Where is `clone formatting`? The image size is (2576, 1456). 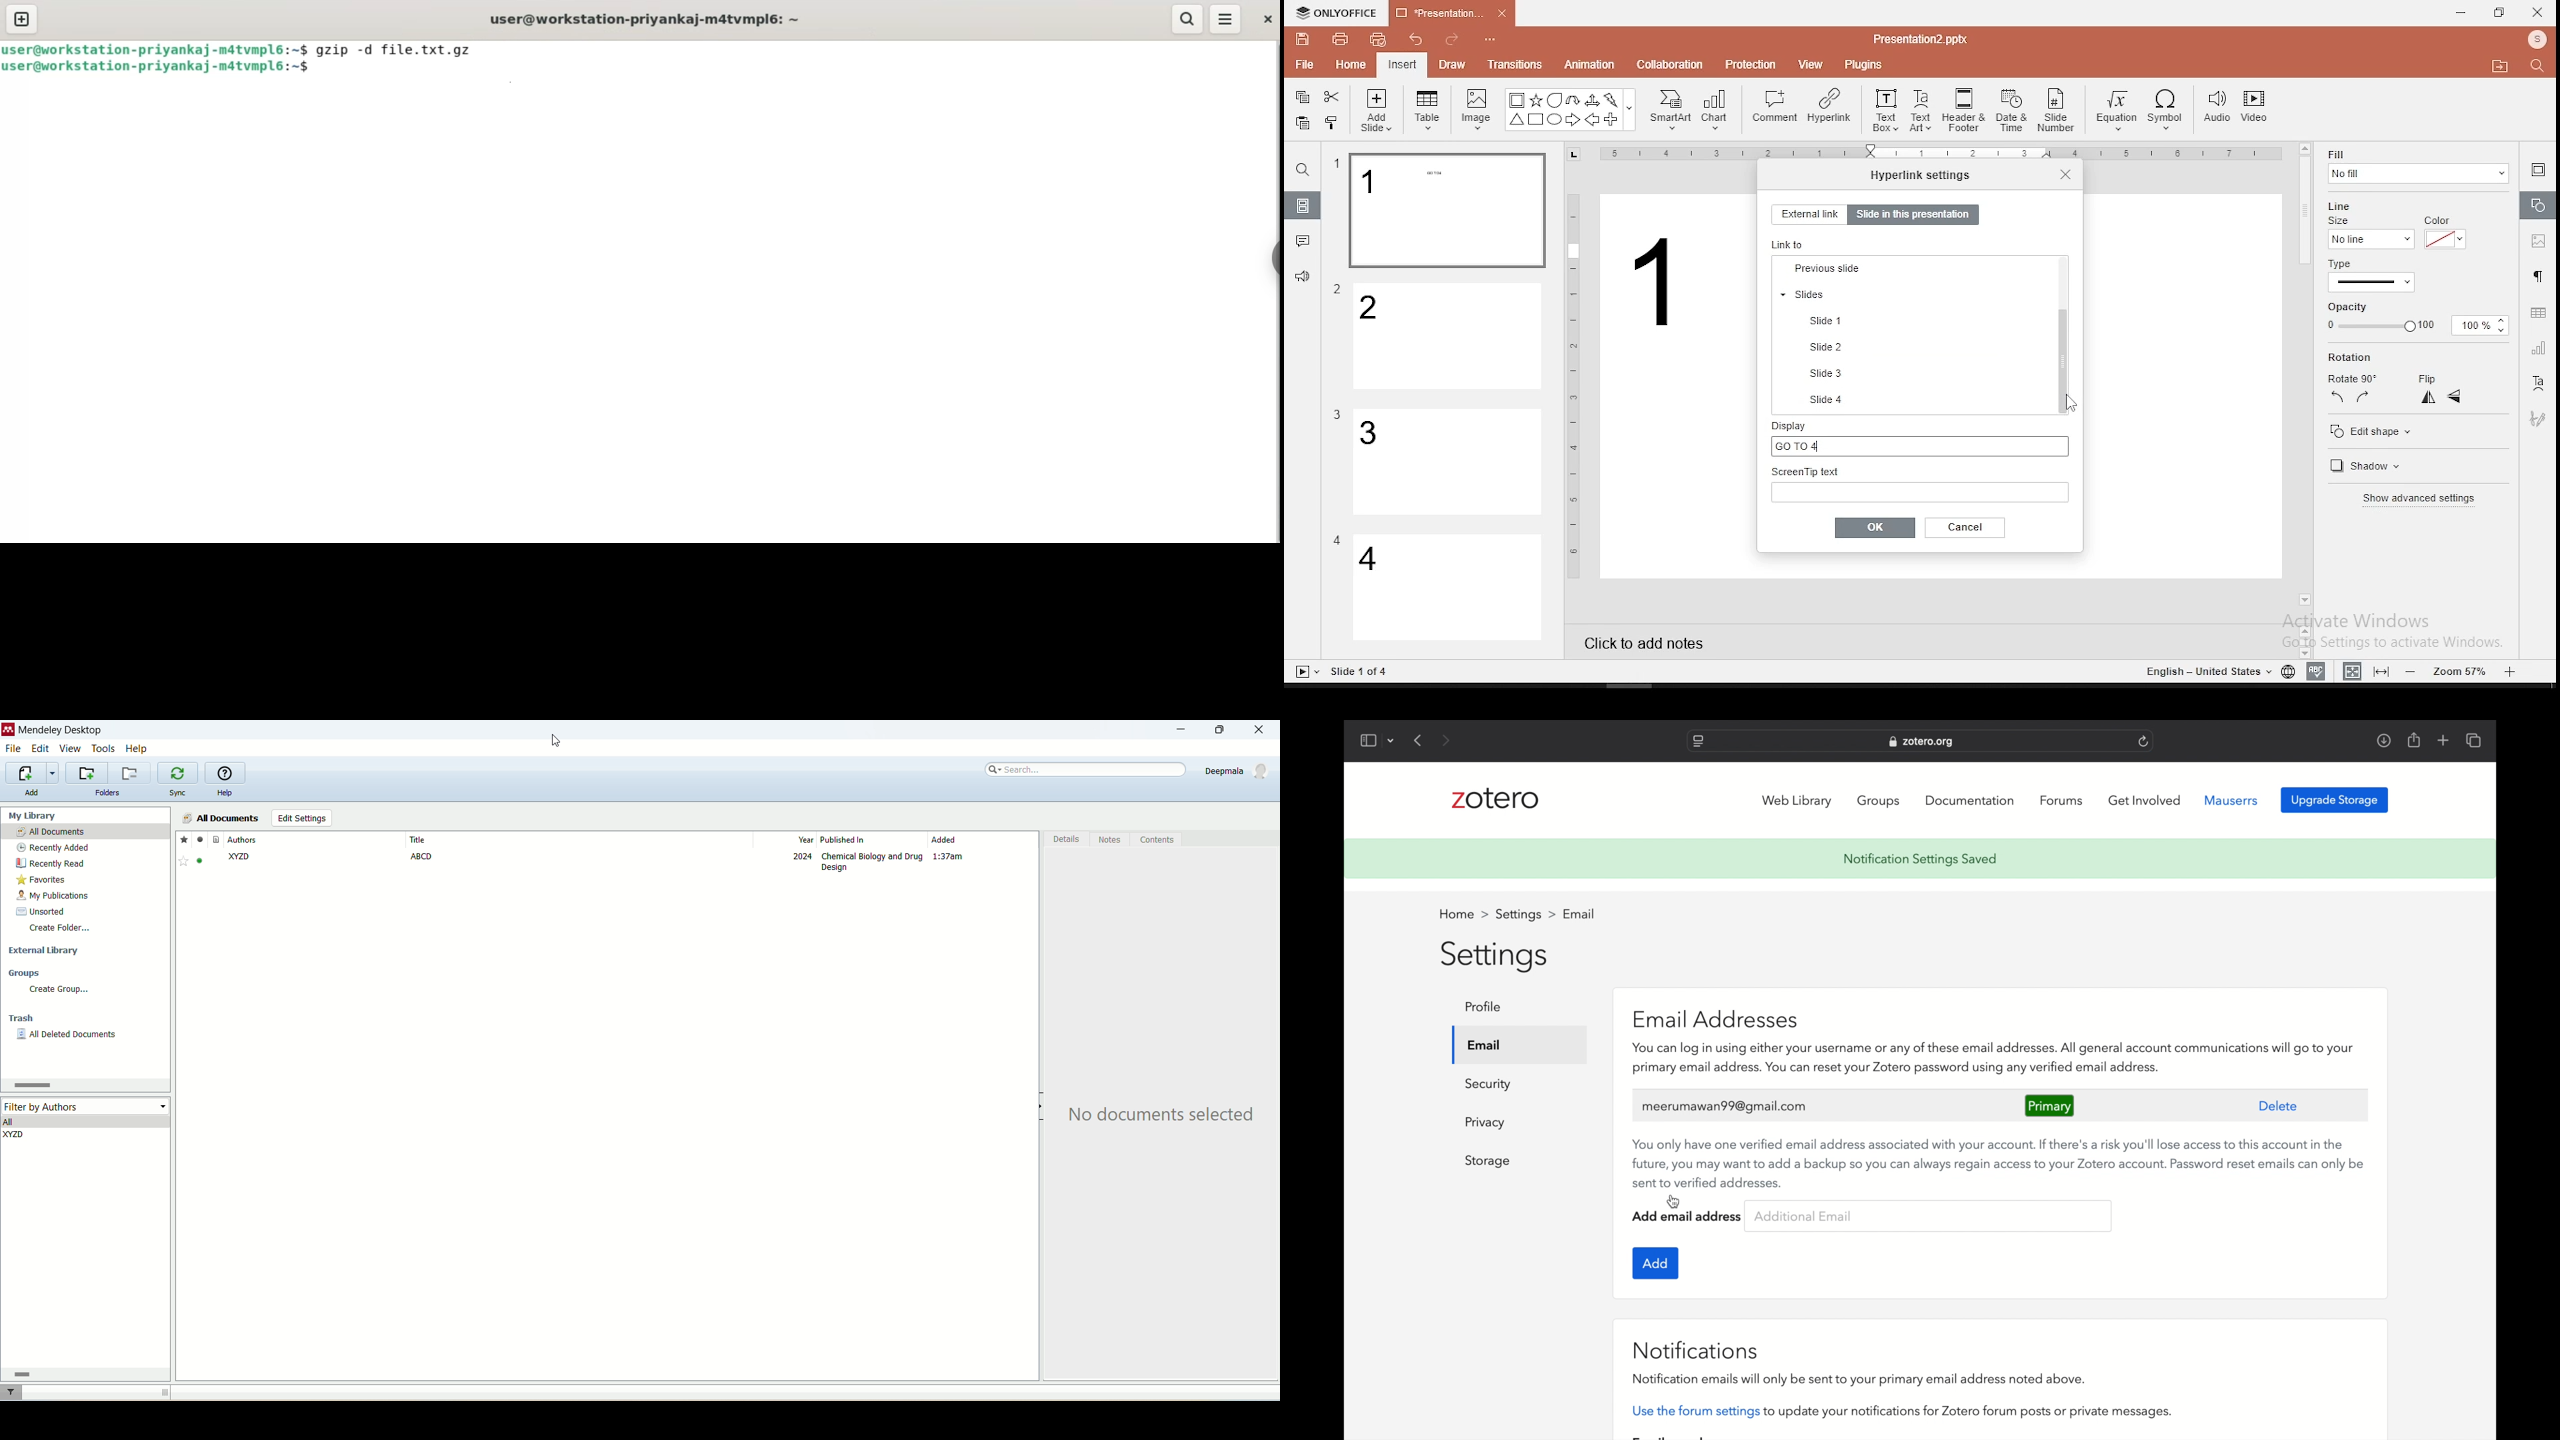 clone formatting is located at coordinates (1332, 122).